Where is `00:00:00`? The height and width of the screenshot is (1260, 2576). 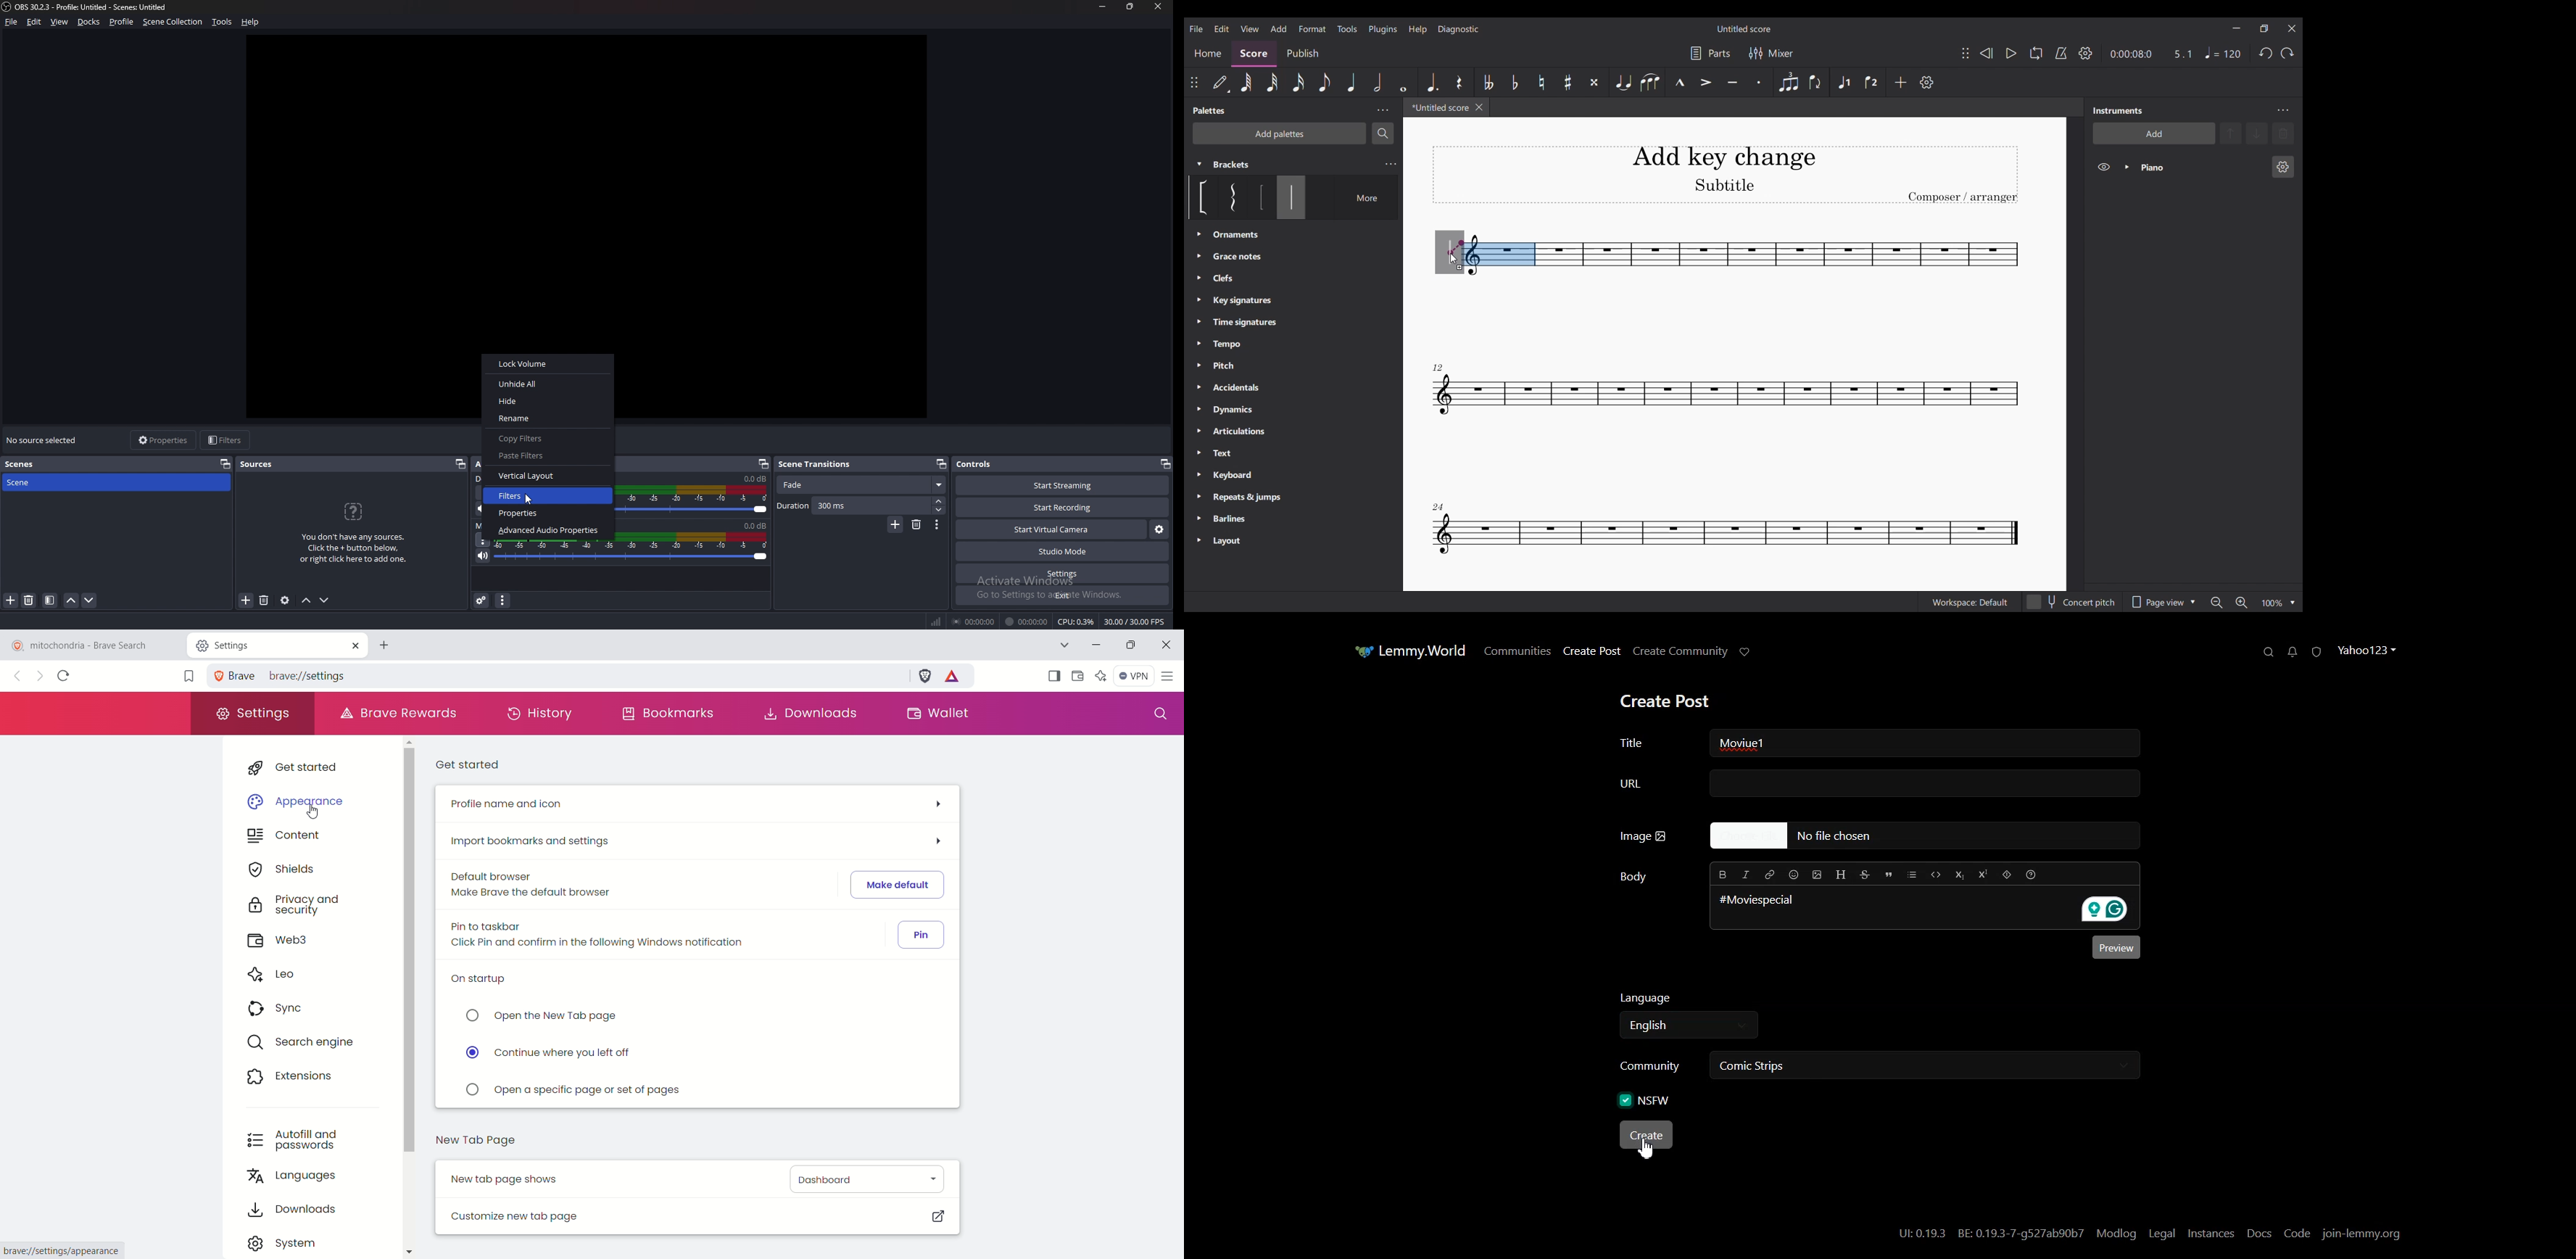 00:00:00 is located at coordinates (1027, 621).